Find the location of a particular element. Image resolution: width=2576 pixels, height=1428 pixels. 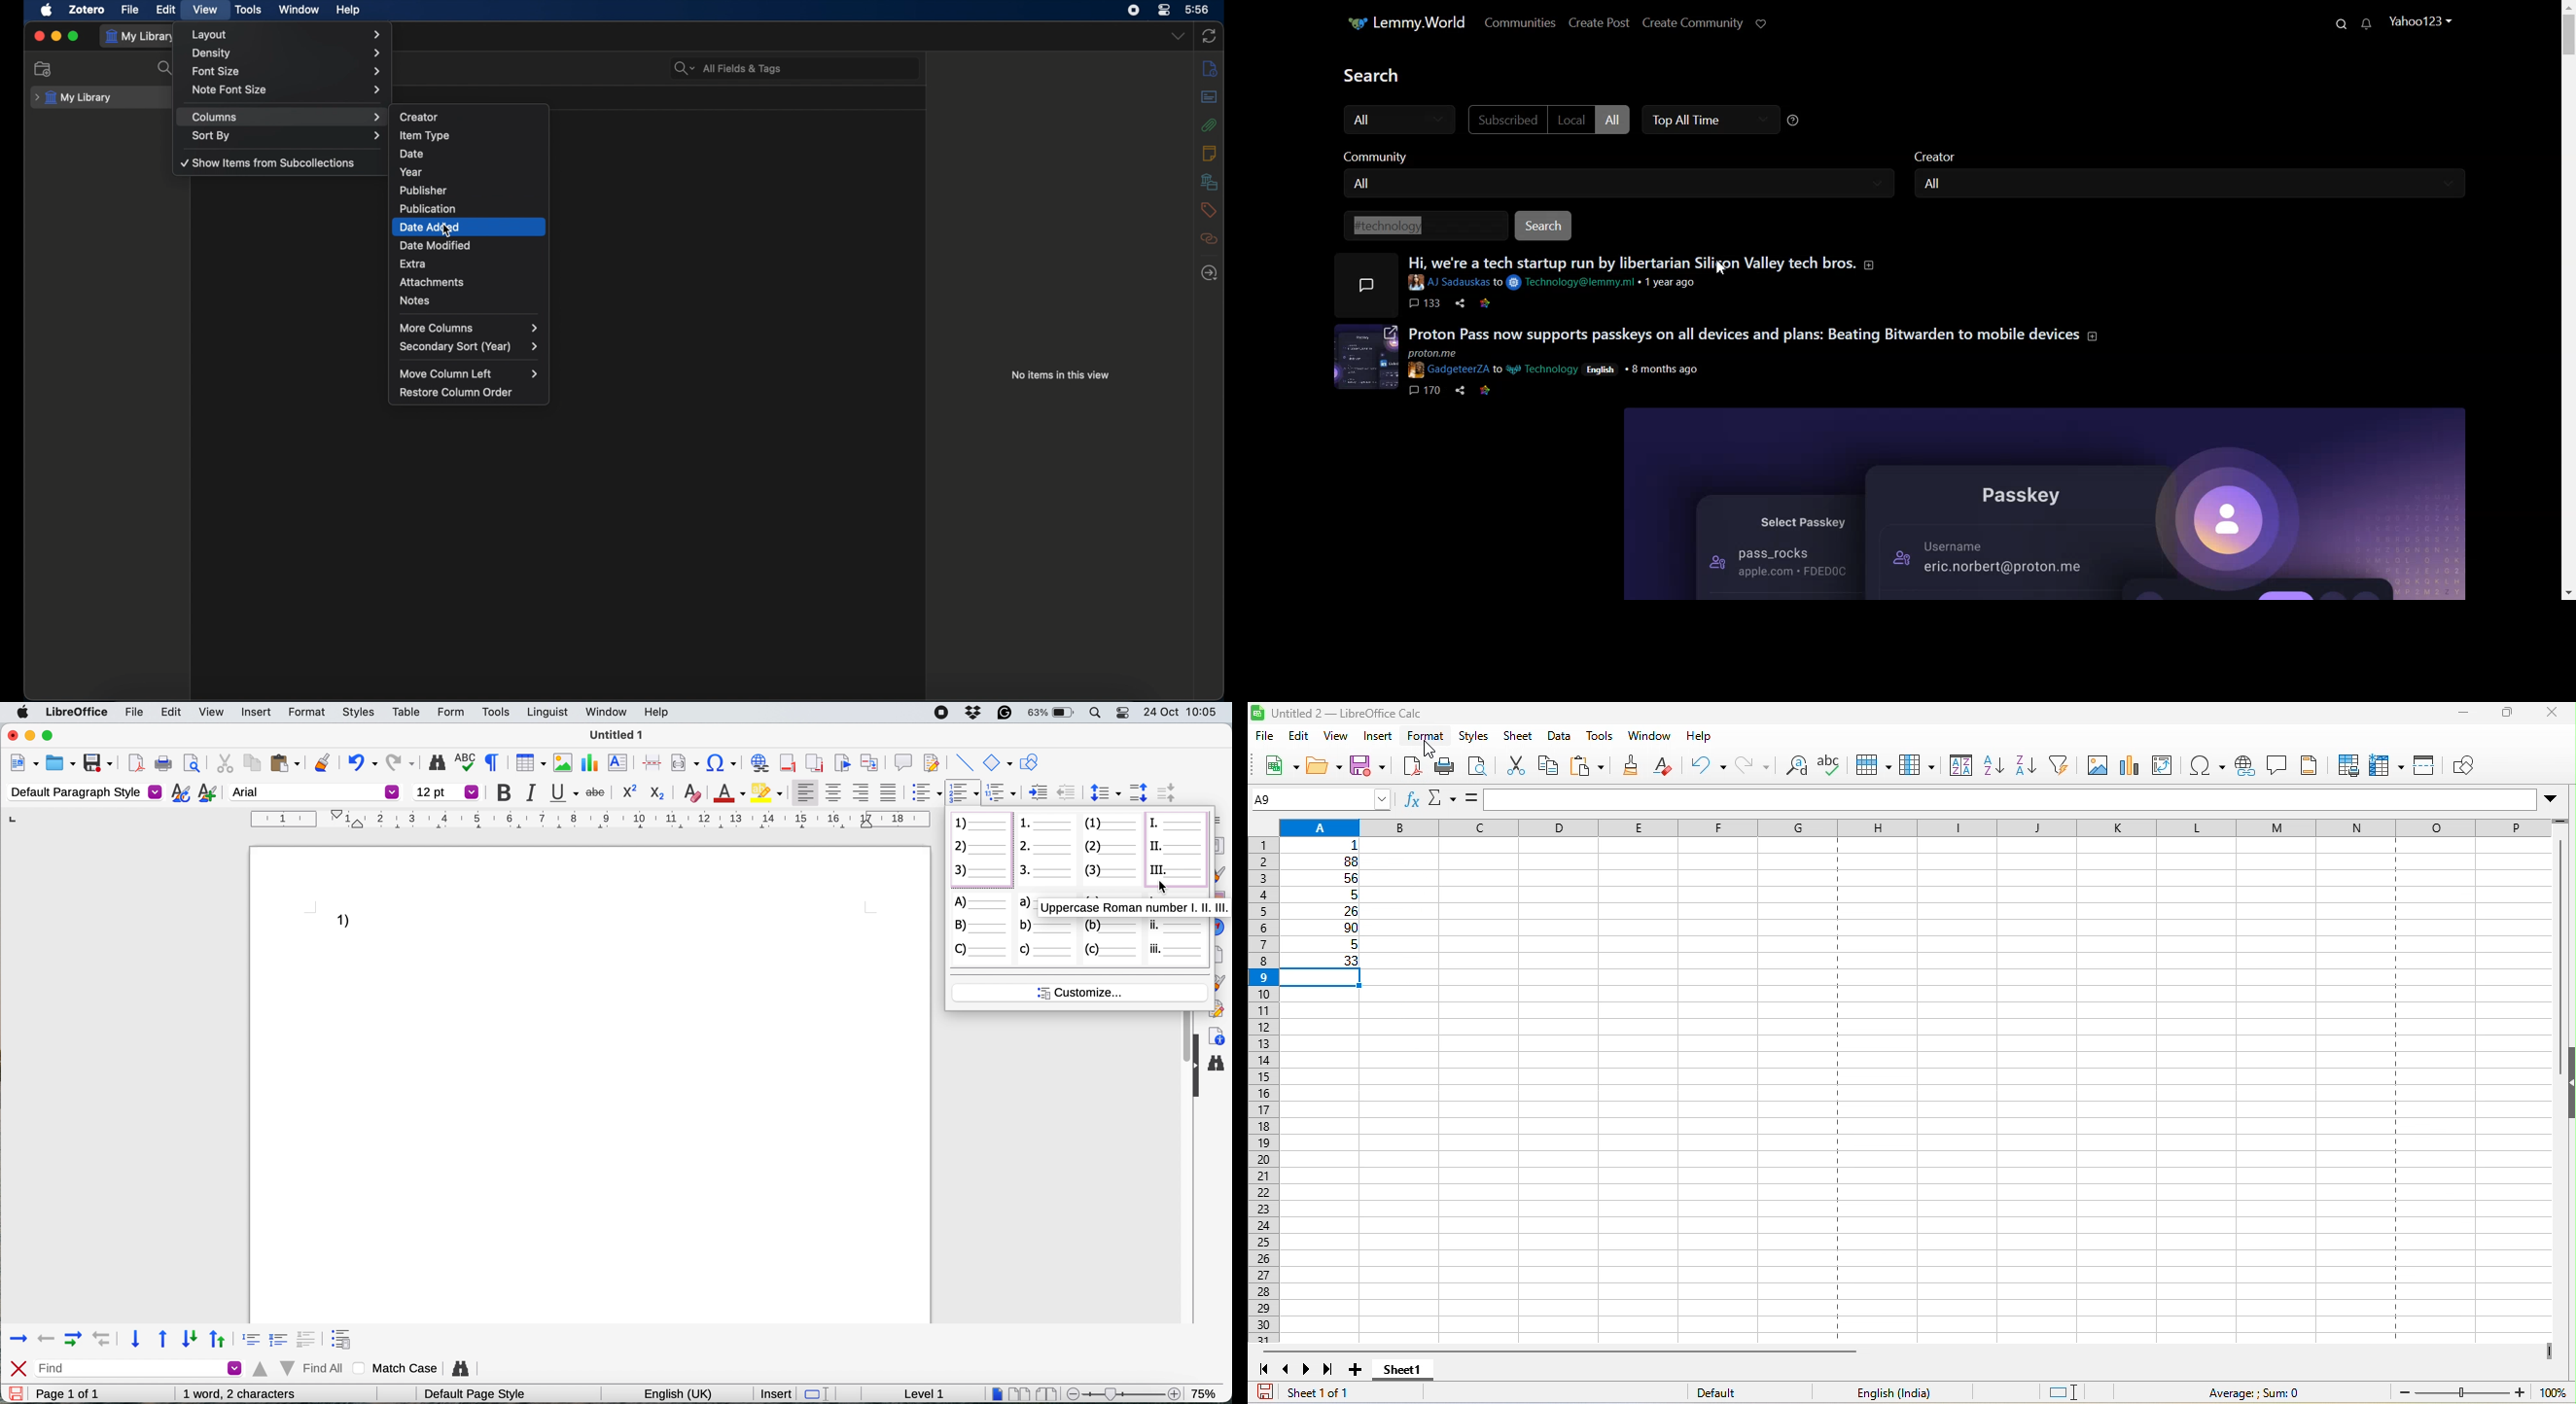

function wizard is located at coordinates (1412, 800).